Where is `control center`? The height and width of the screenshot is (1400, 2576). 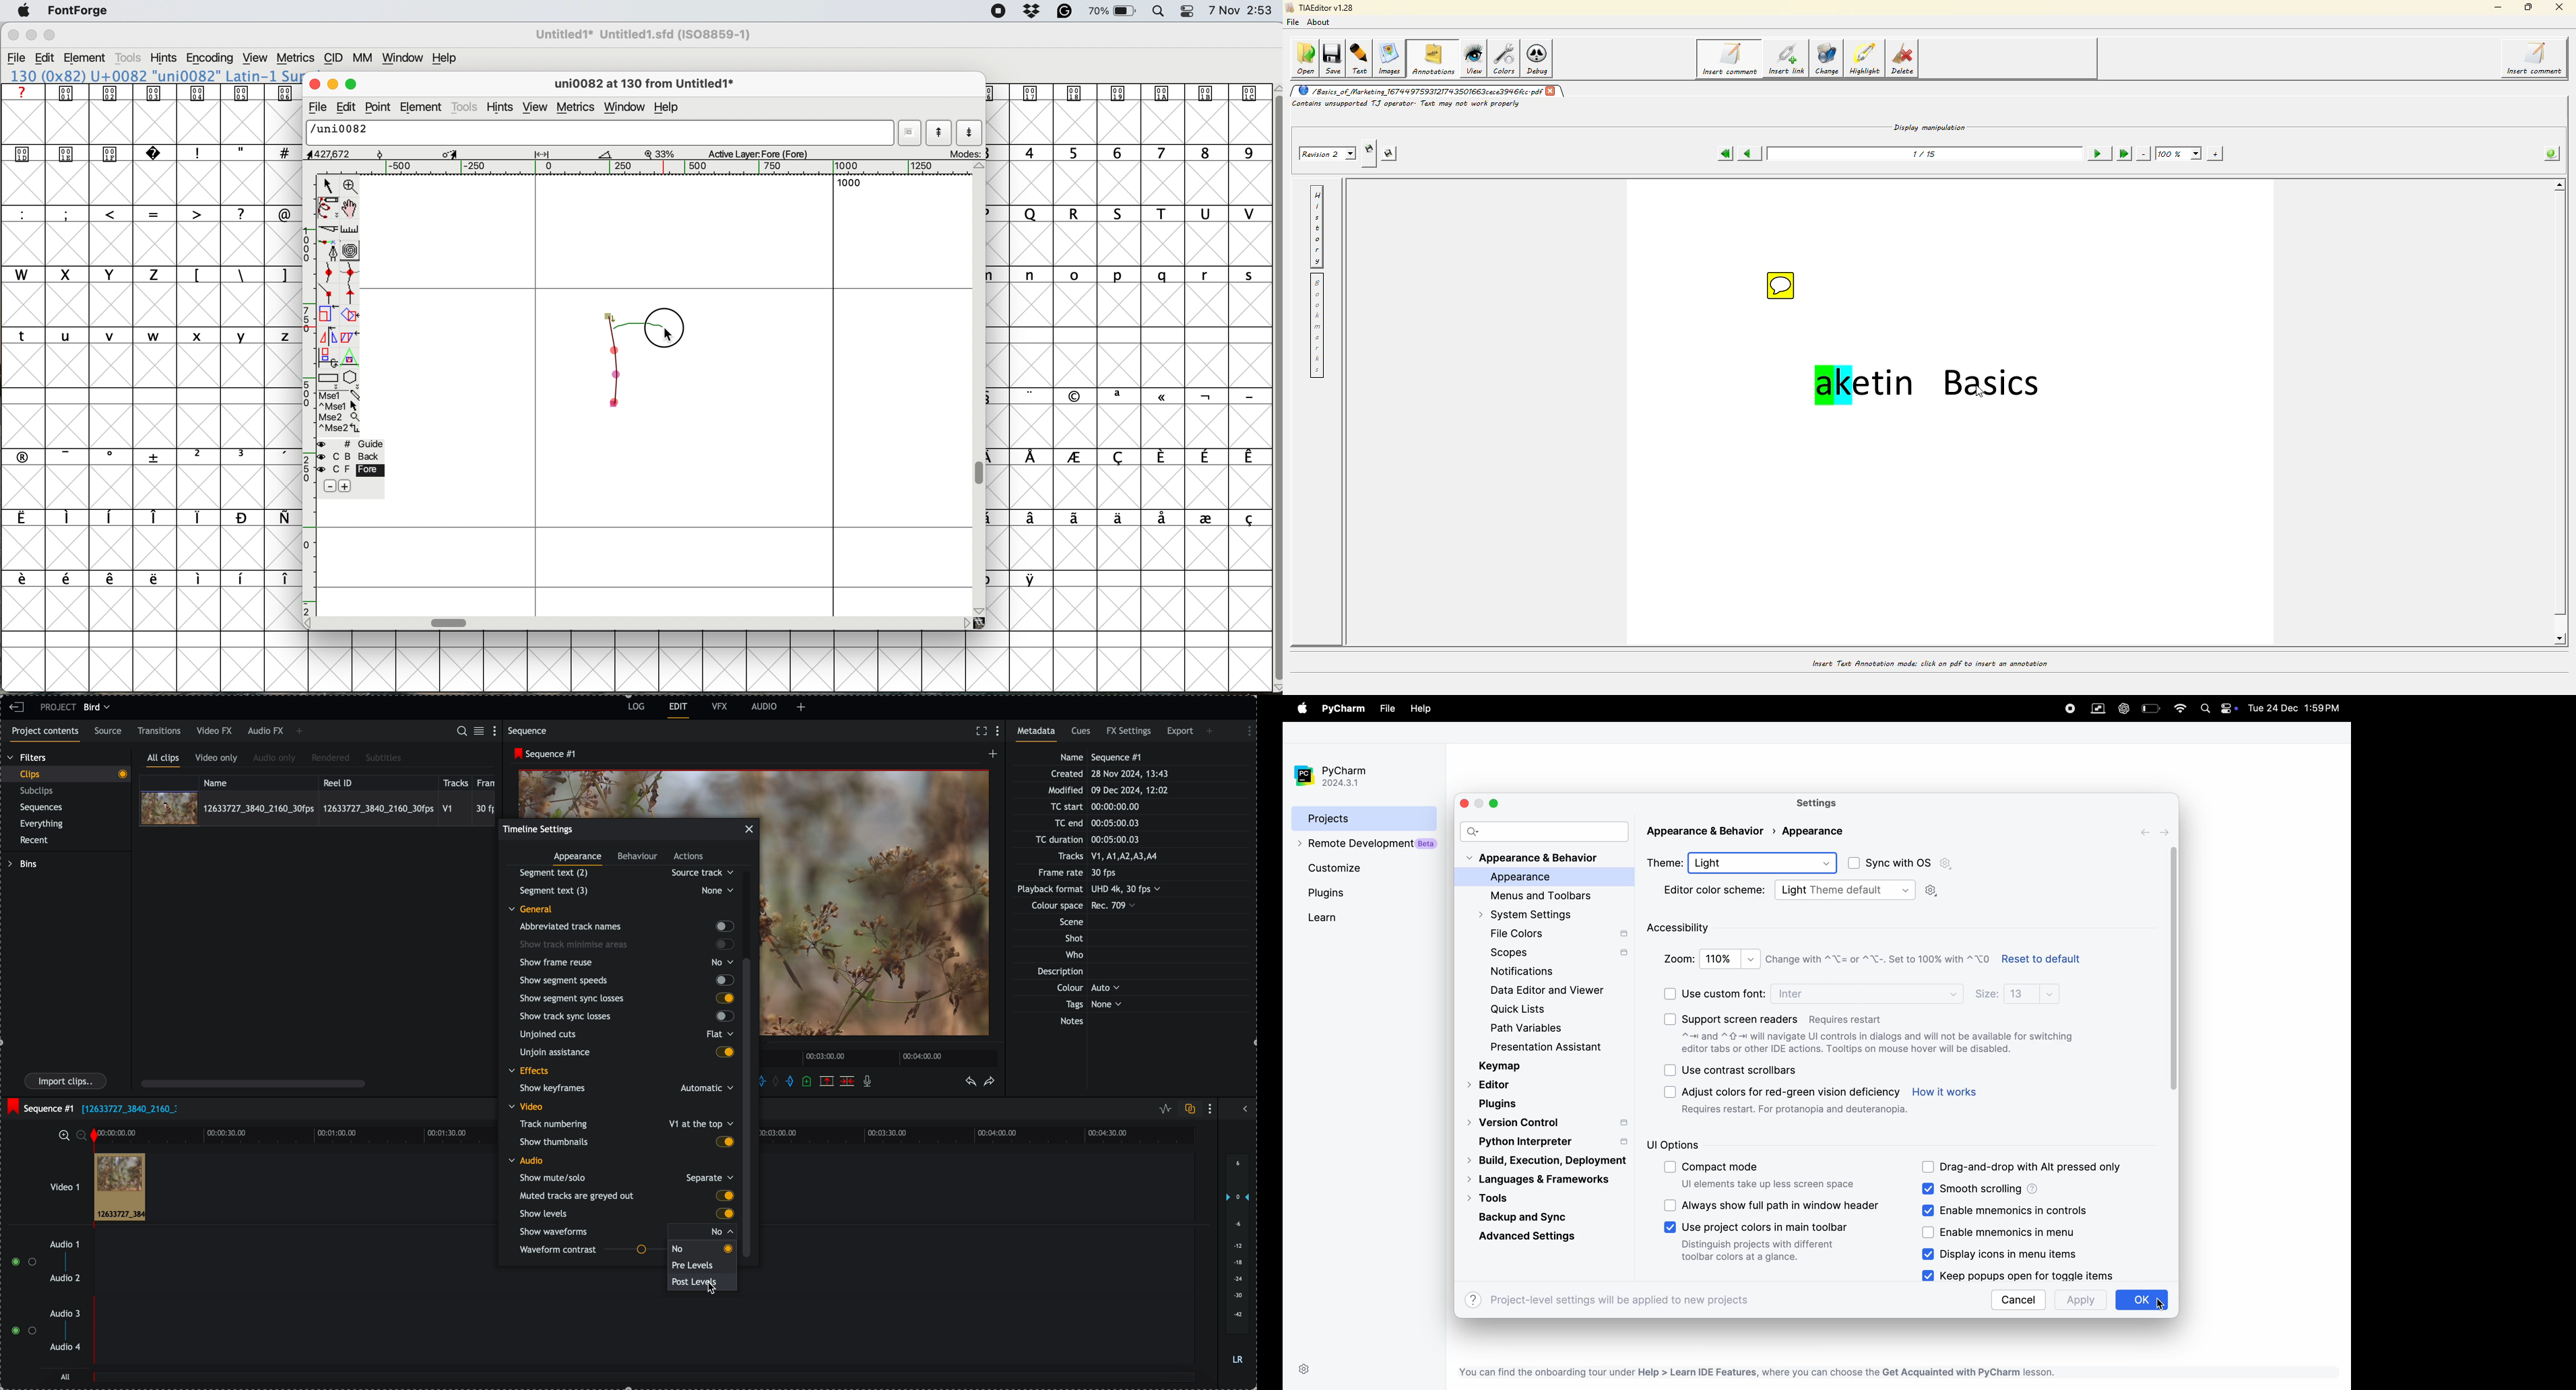
control center is located at coordinates (1191, 10).